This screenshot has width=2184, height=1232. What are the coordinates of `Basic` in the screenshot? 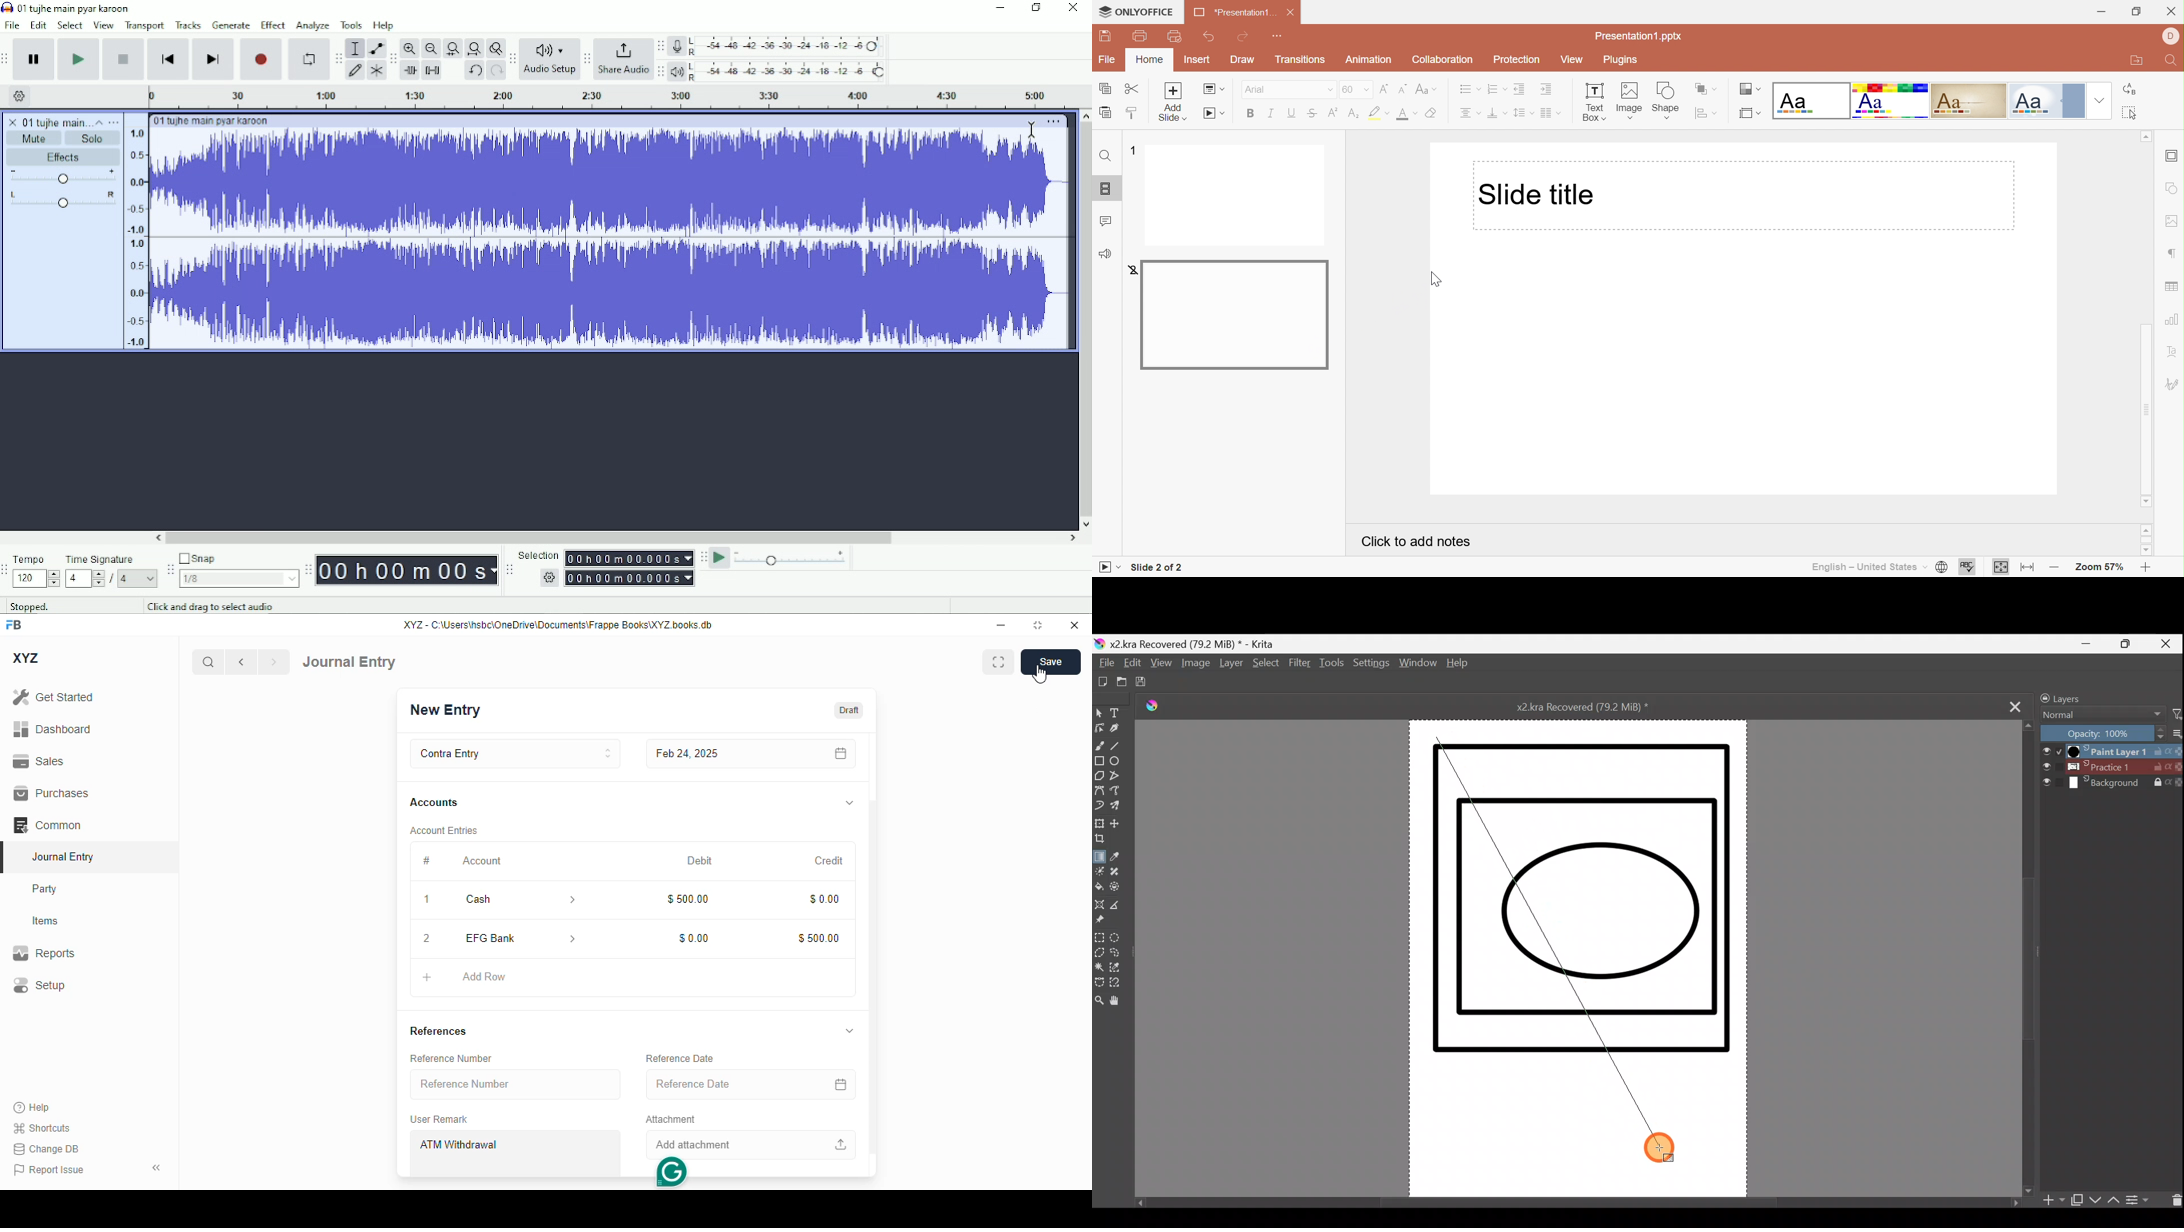 It's located at (1890, 101).